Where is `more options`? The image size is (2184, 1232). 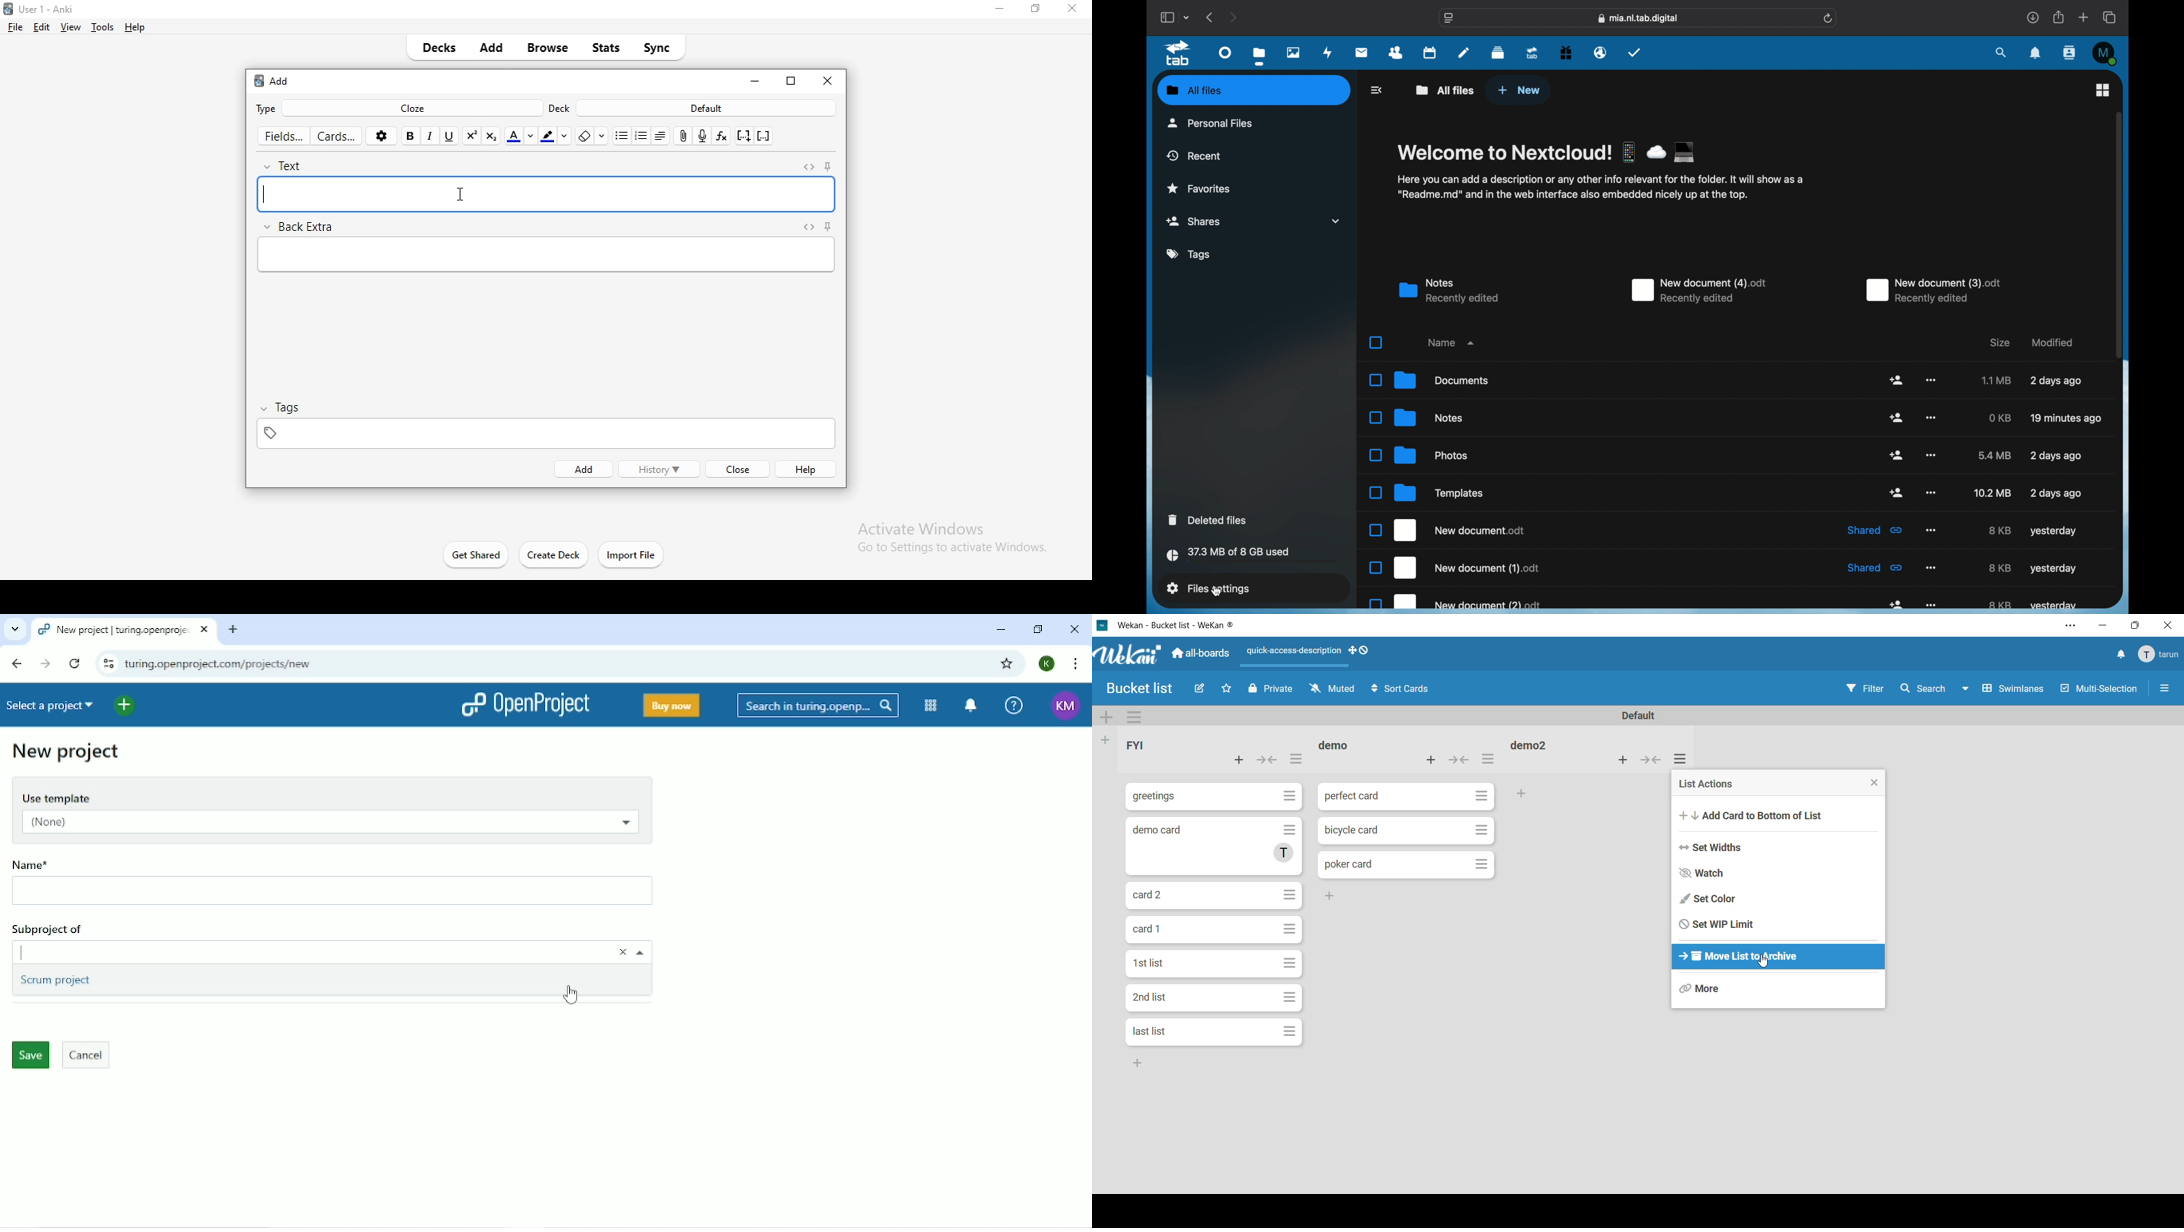
more options is located at coordinates (1931, 455).